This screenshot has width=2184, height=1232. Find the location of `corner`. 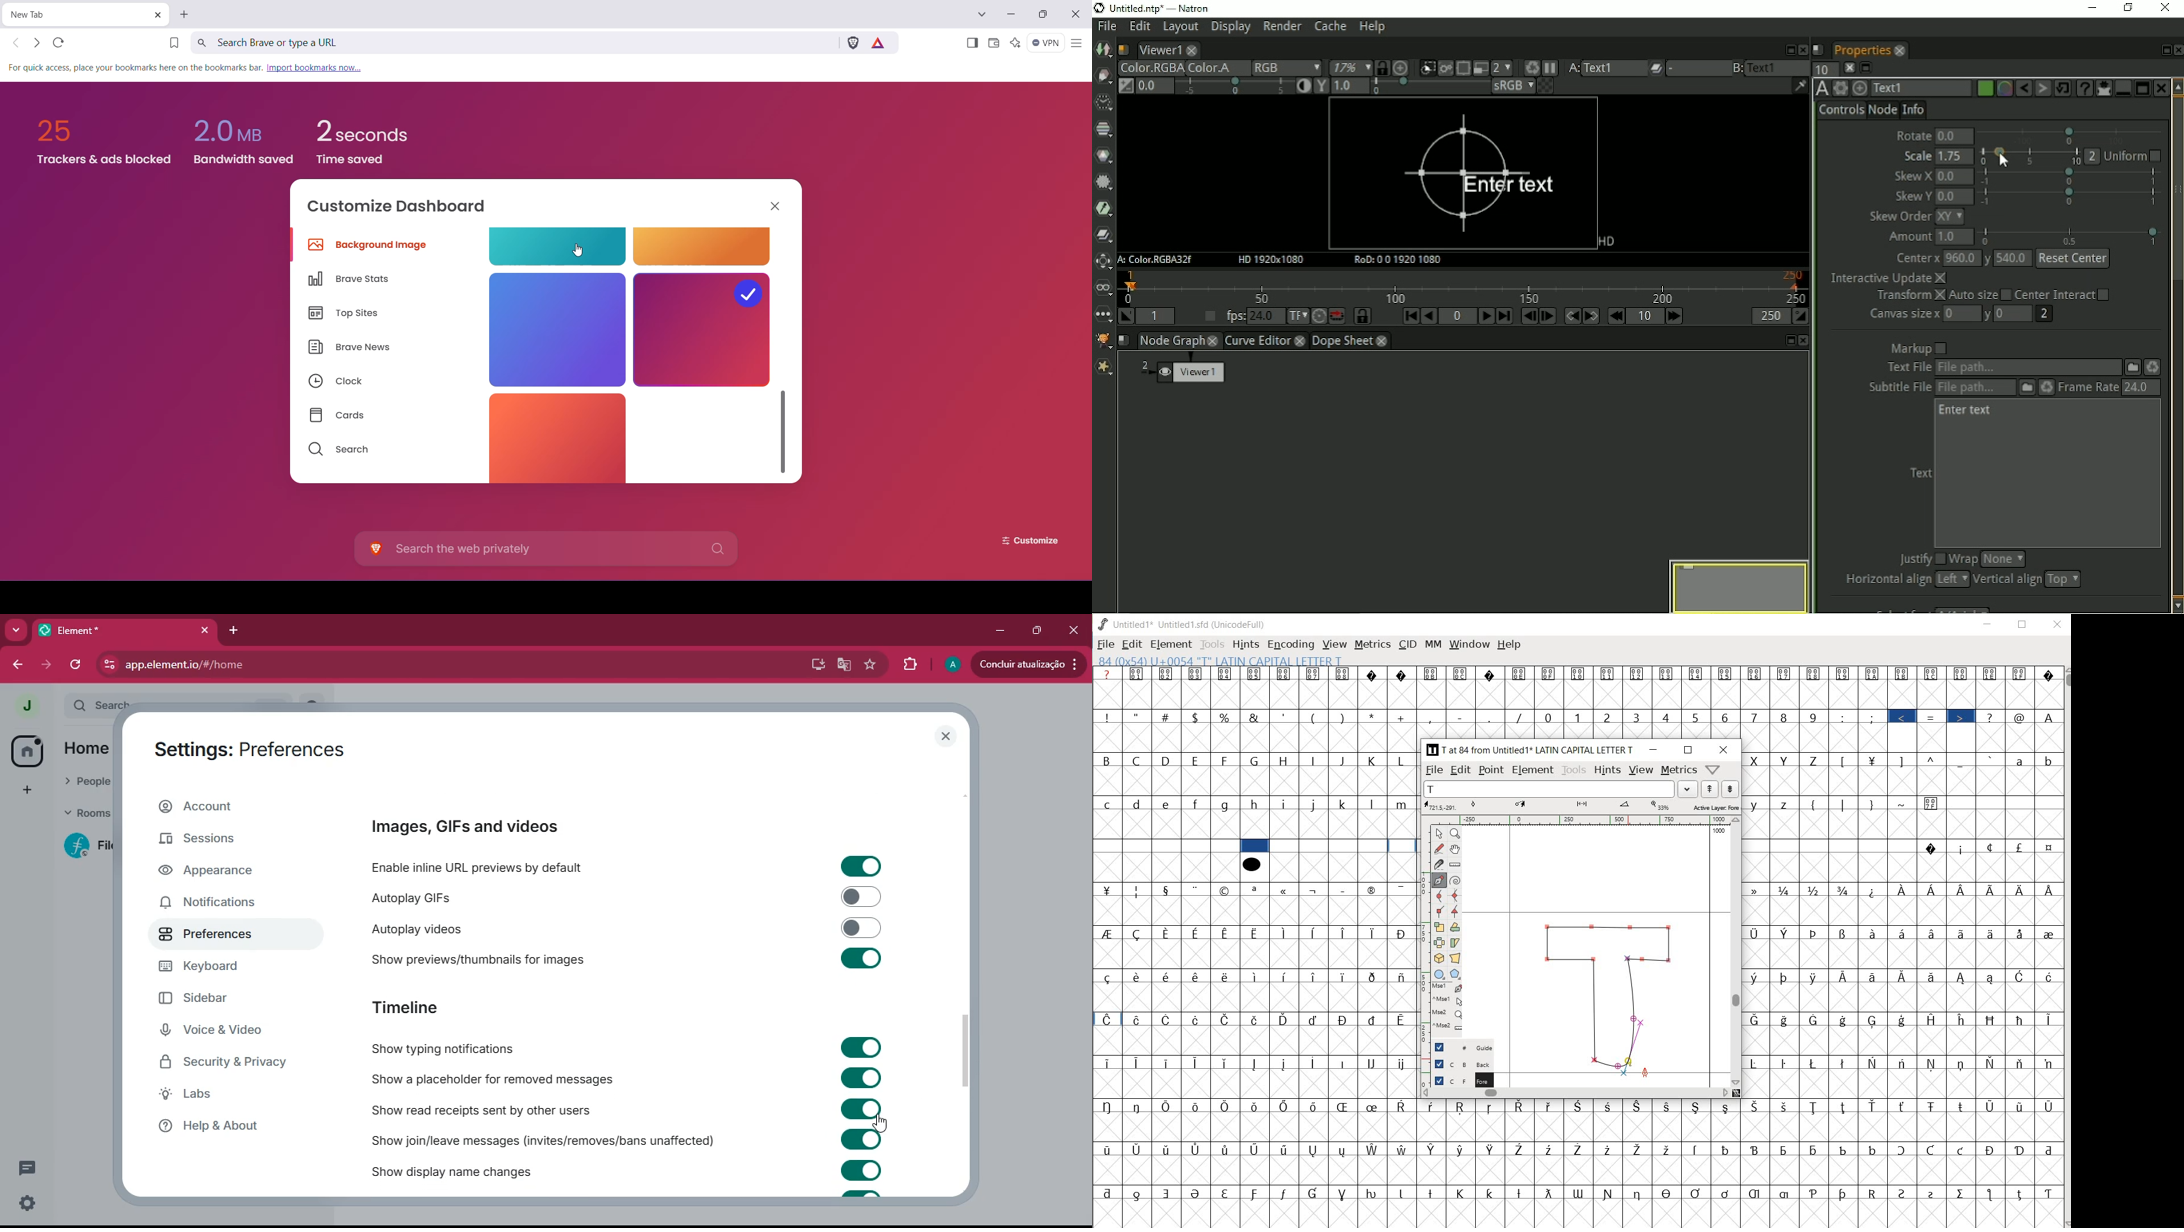

corner is located at coordinates (1439, 912).